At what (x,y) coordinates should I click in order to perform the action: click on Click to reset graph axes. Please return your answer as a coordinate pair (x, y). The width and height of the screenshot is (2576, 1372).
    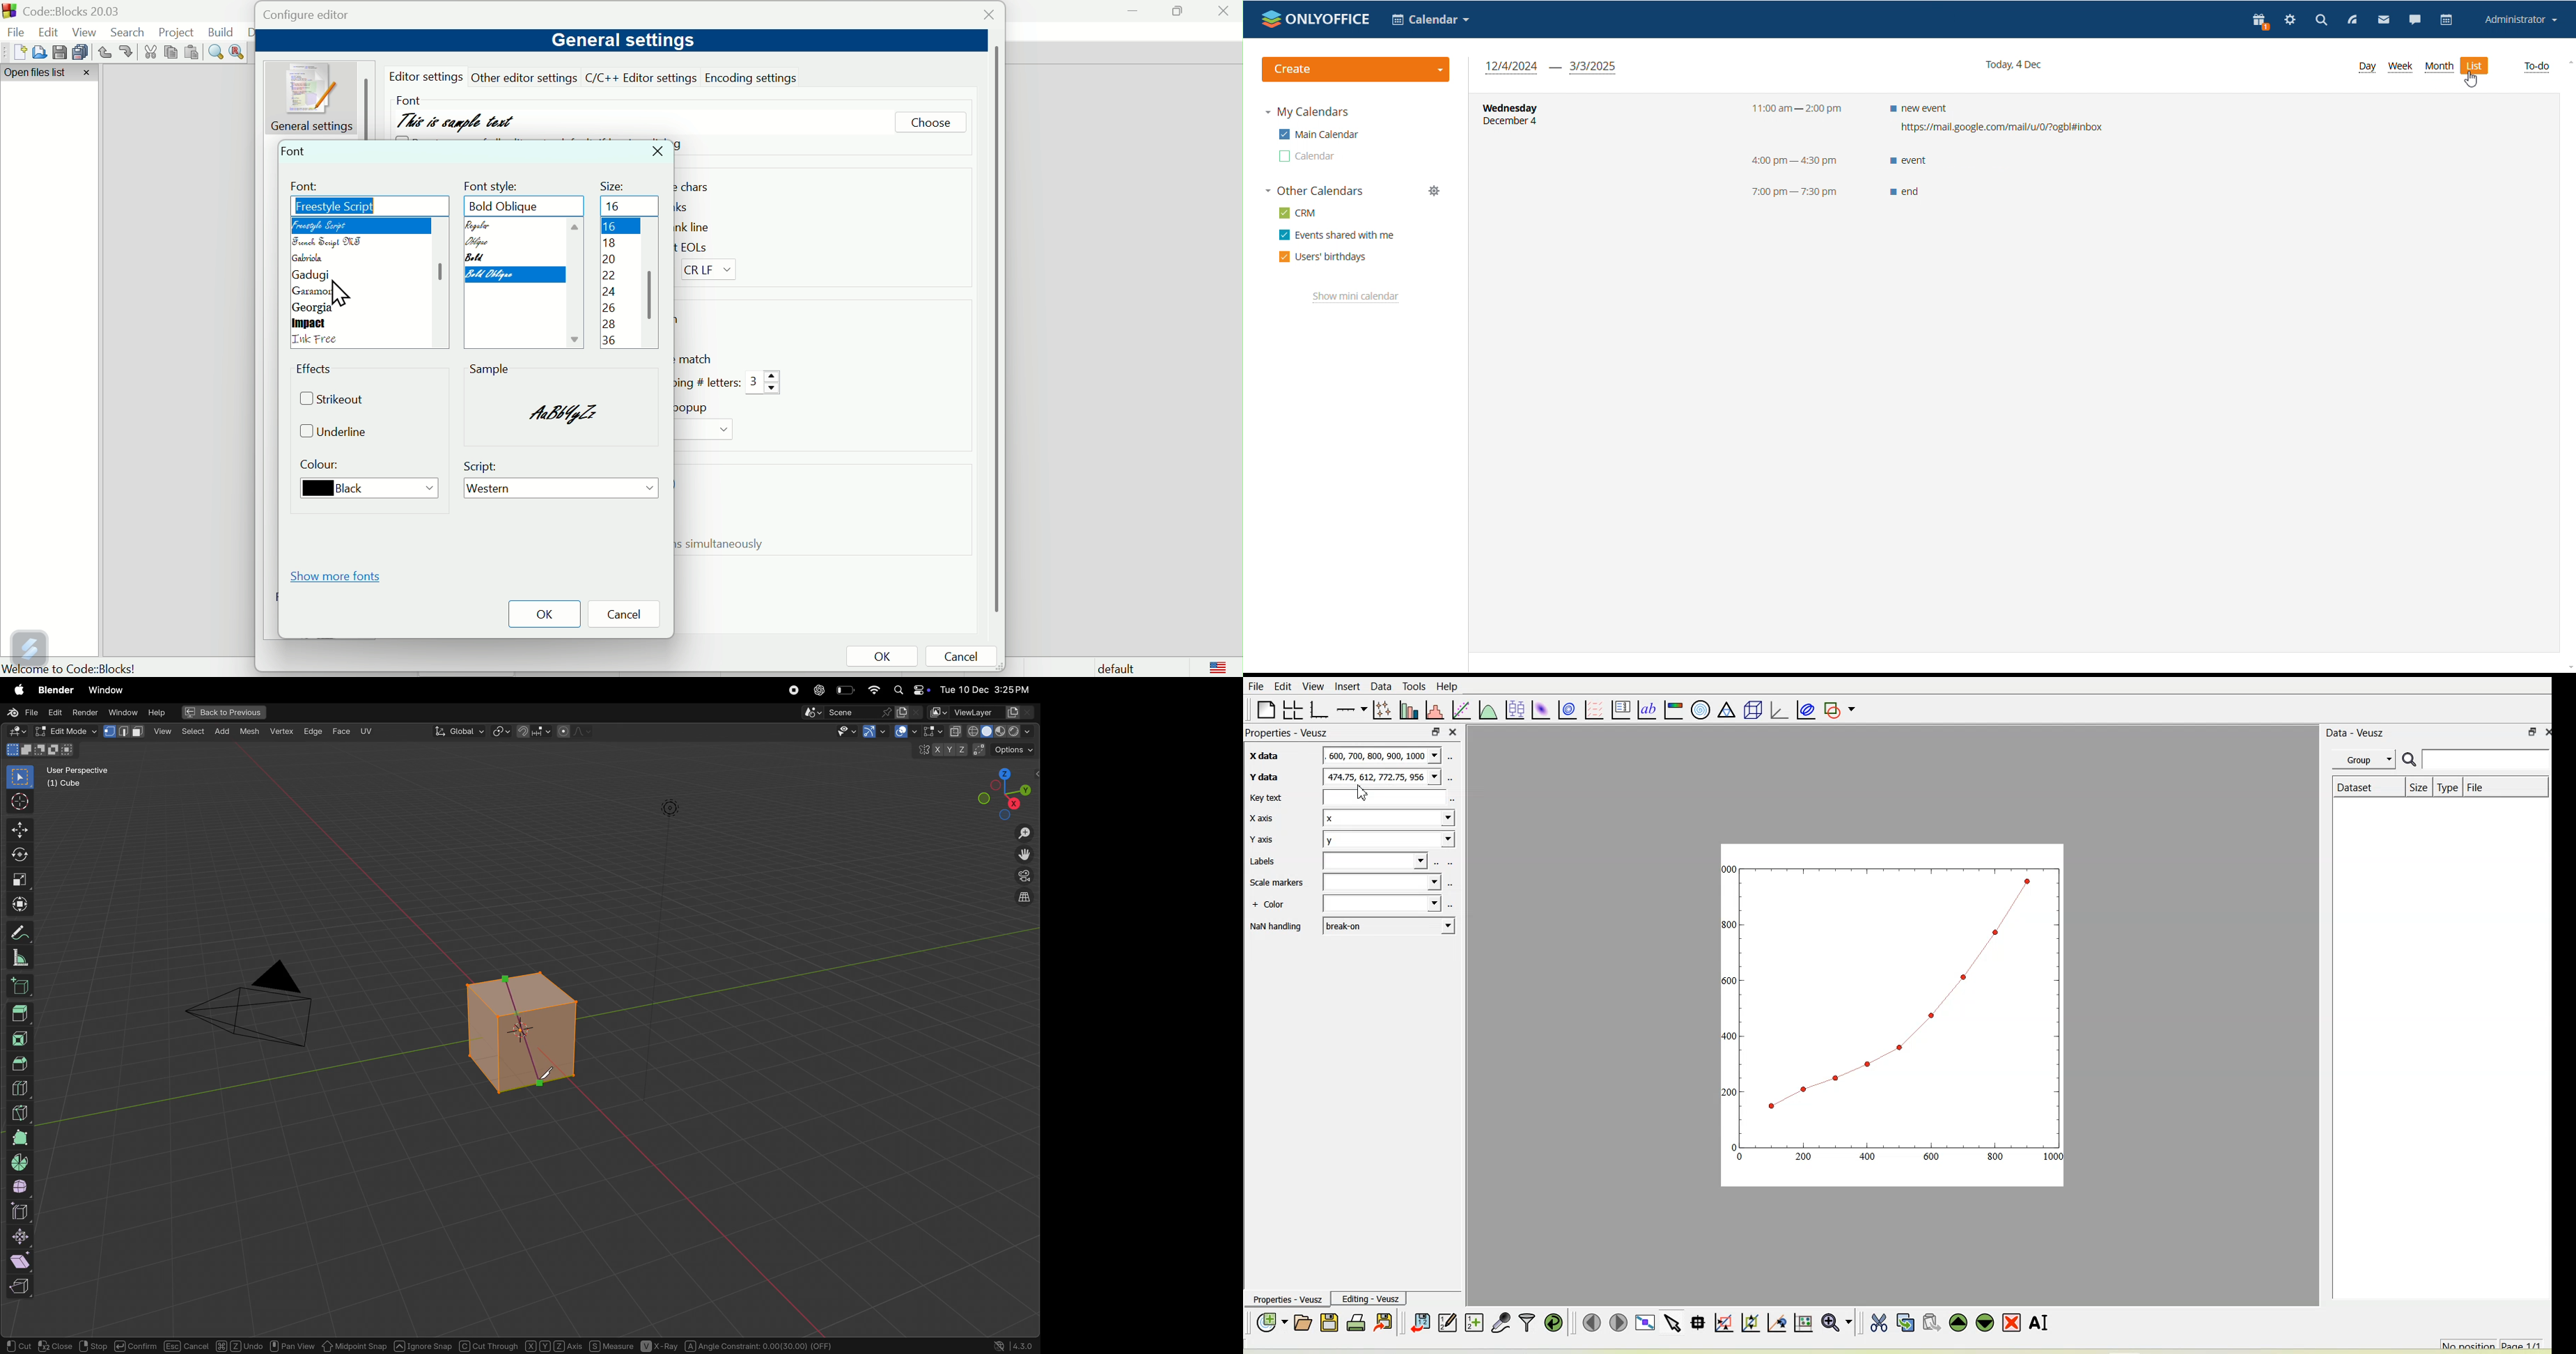
    Looking at the image, I should click on (1802, 1323).